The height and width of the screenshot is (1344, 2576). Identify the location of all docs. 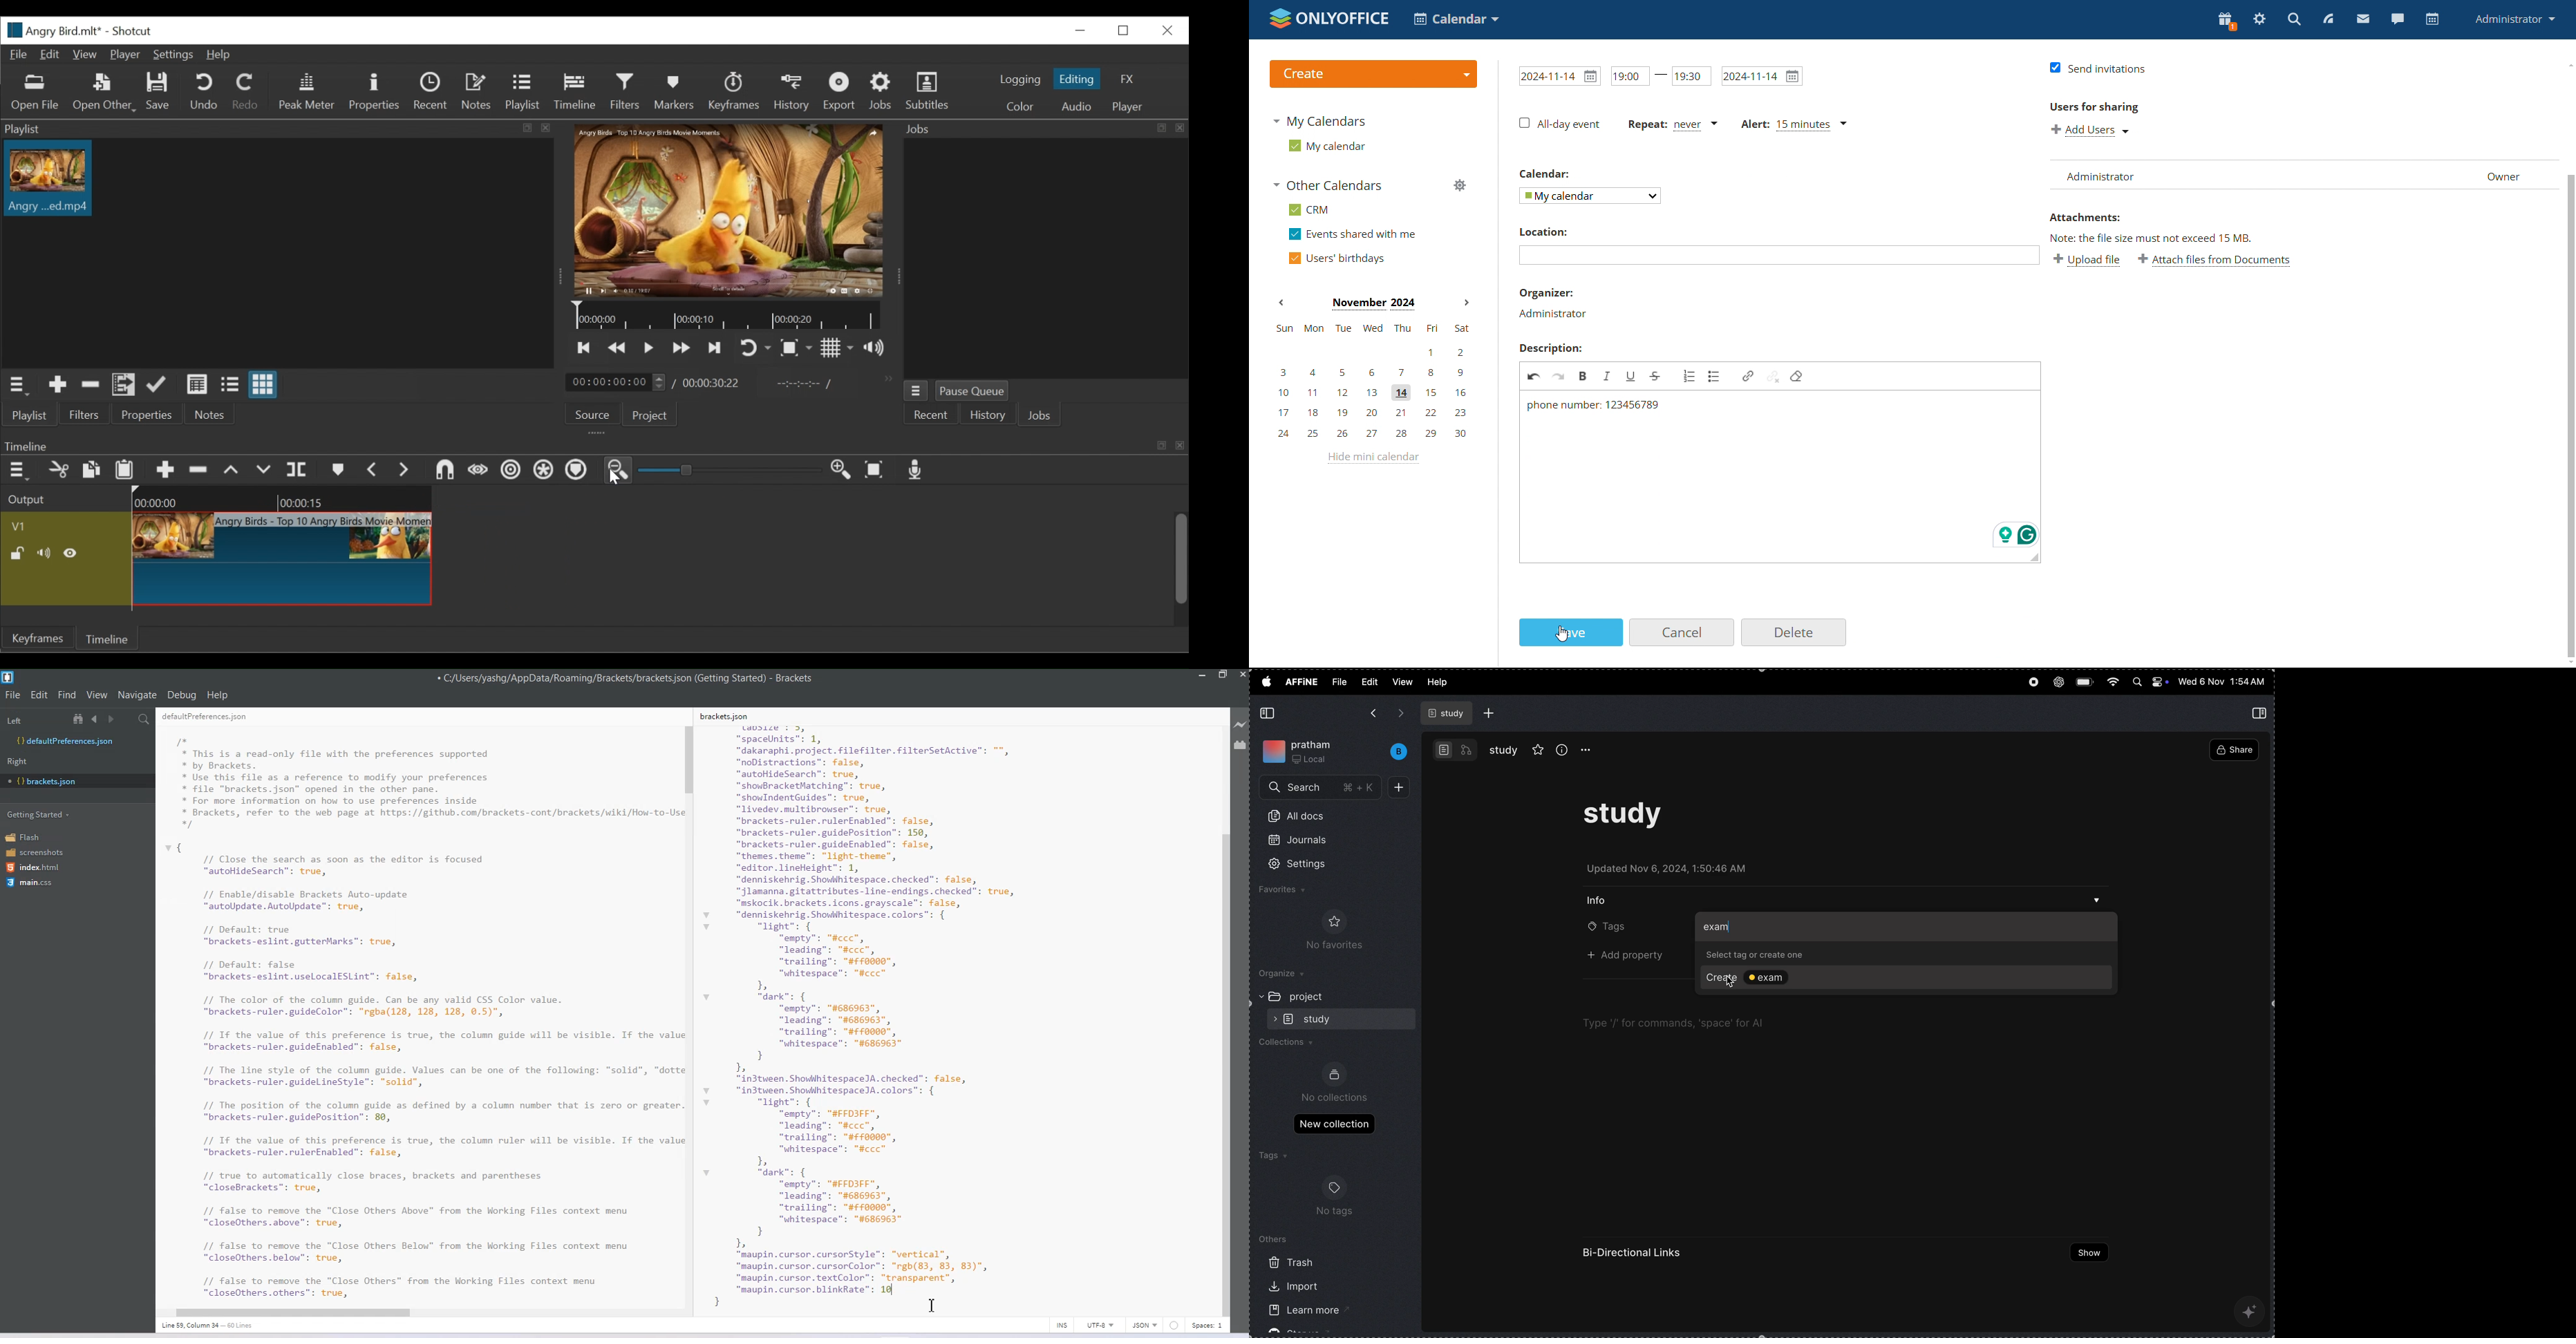
(1300, 818).